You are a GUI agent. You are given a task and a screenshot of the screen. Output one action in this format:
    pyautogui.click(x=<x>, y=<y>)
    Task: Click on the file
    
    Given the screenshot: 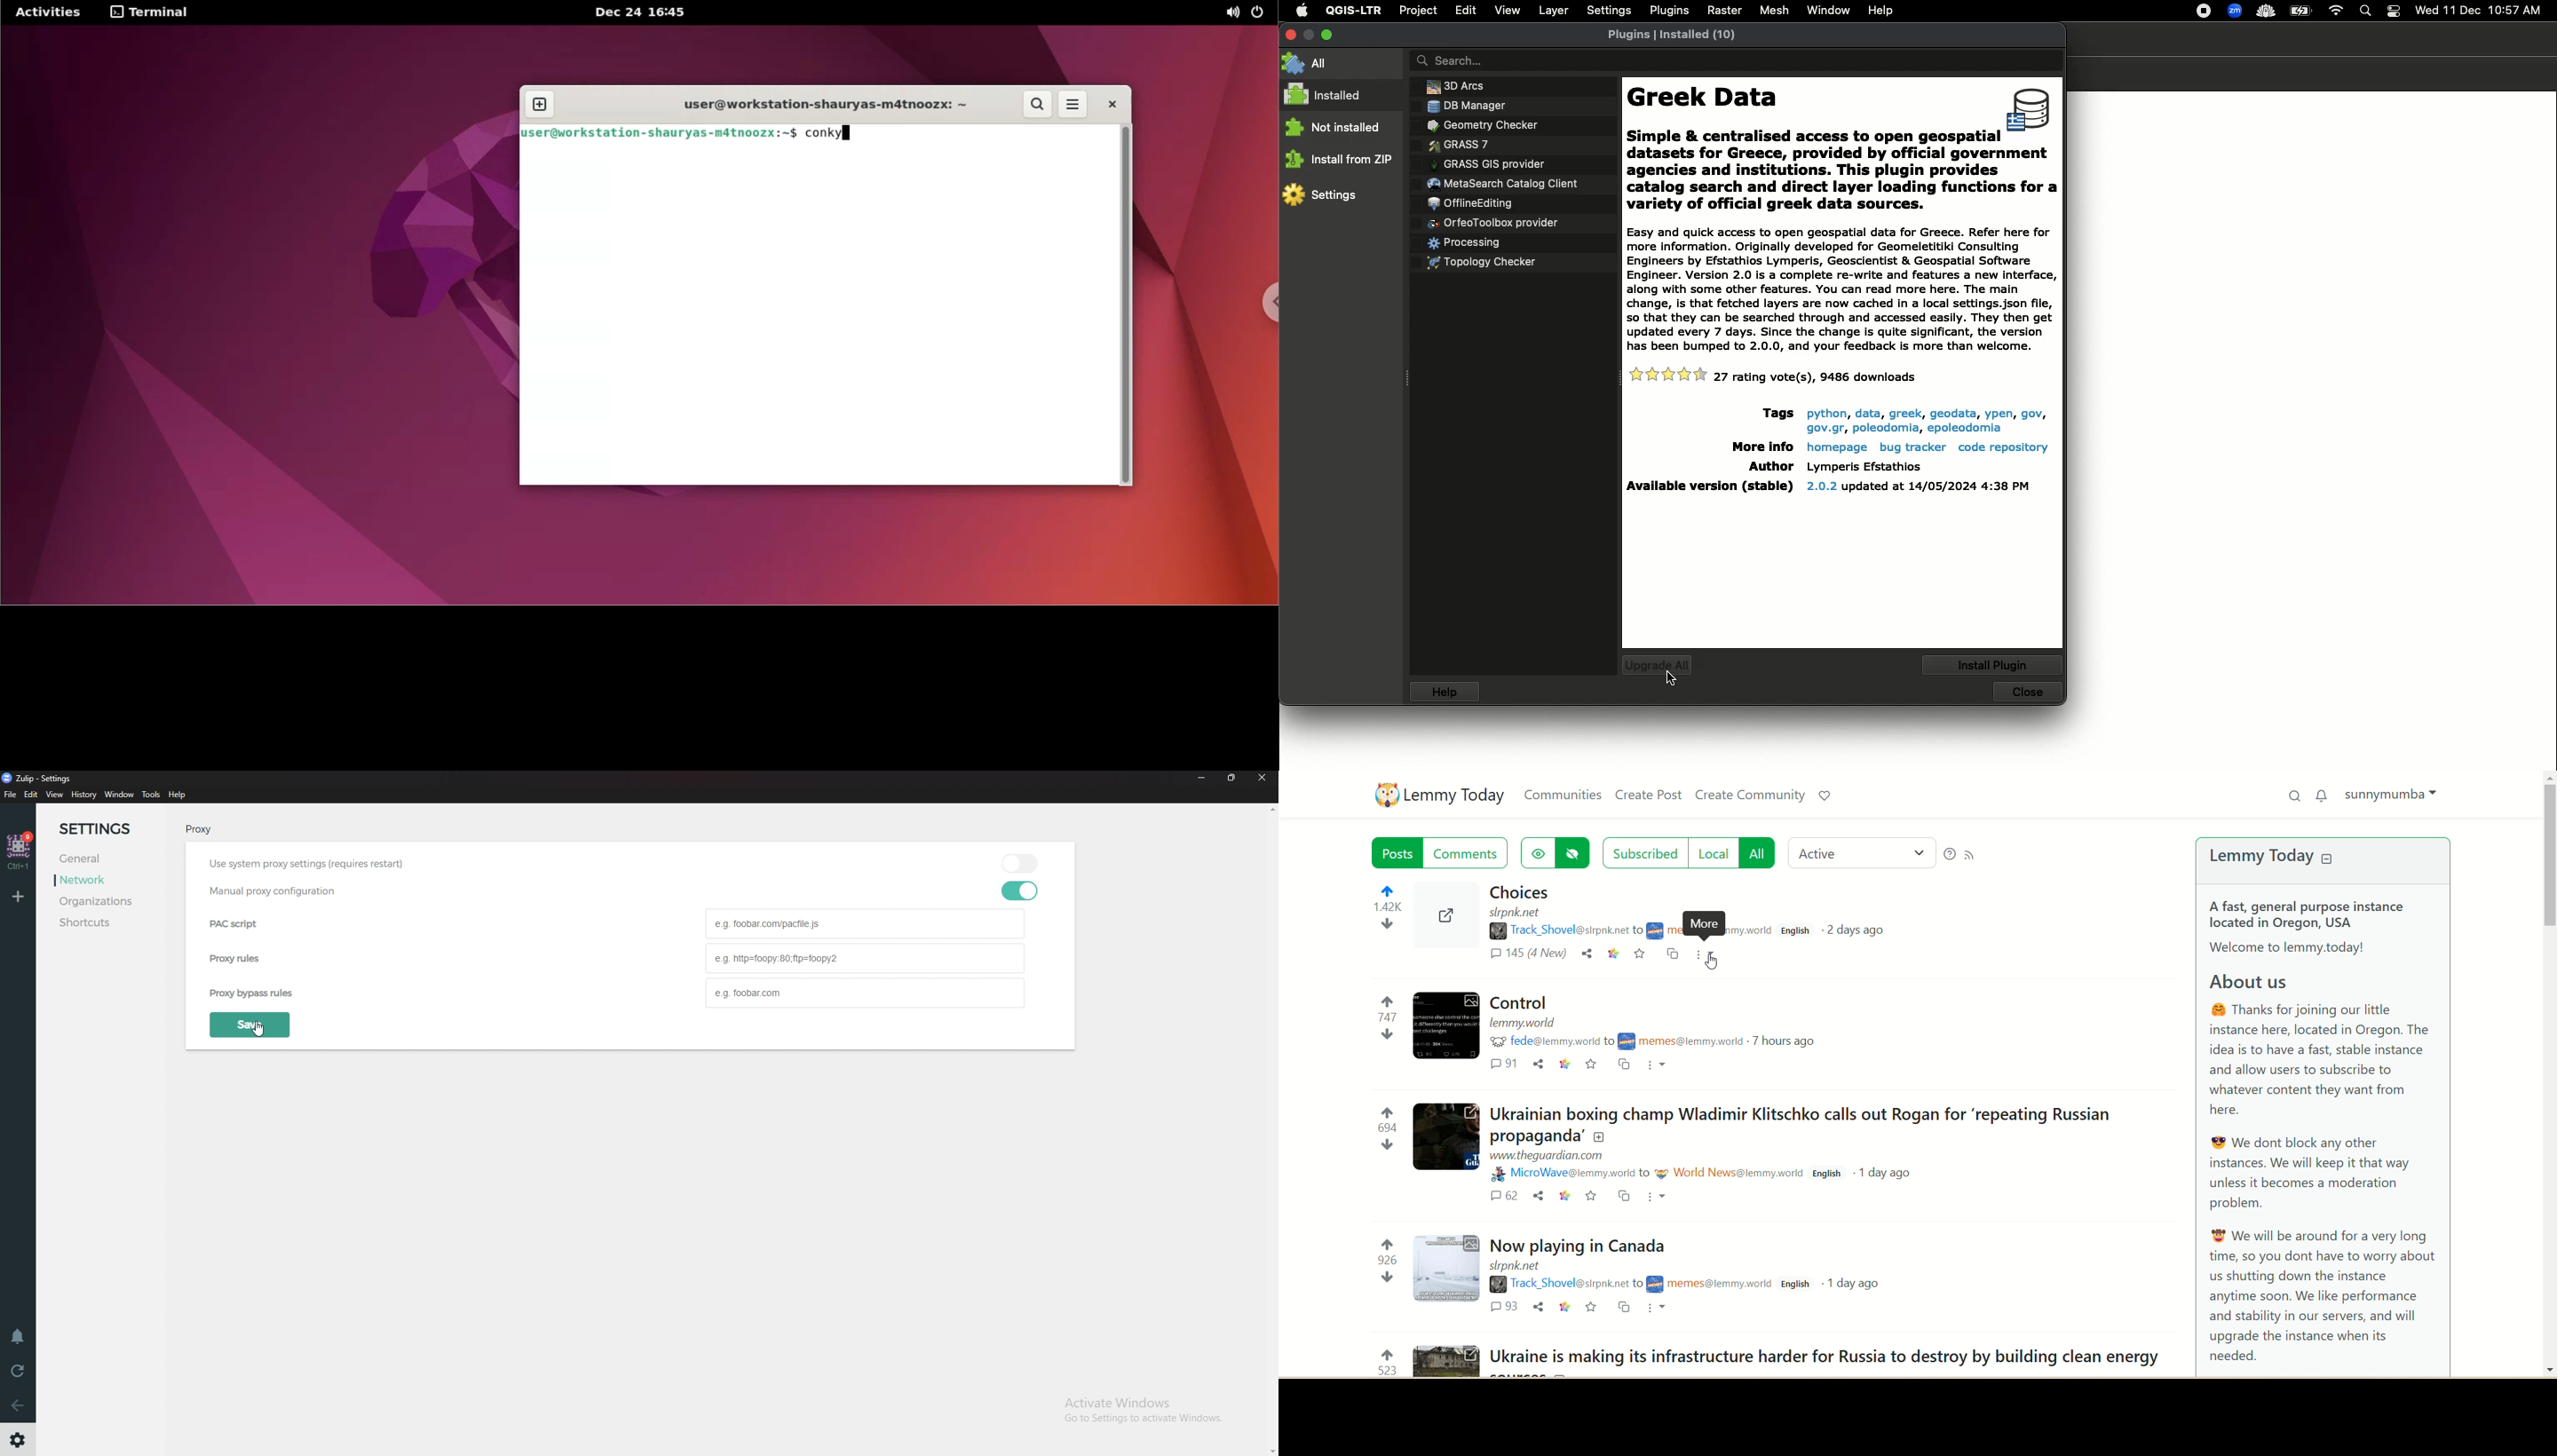 What is the action you would take?
    pyautogui.click(x=11, y=794)
    